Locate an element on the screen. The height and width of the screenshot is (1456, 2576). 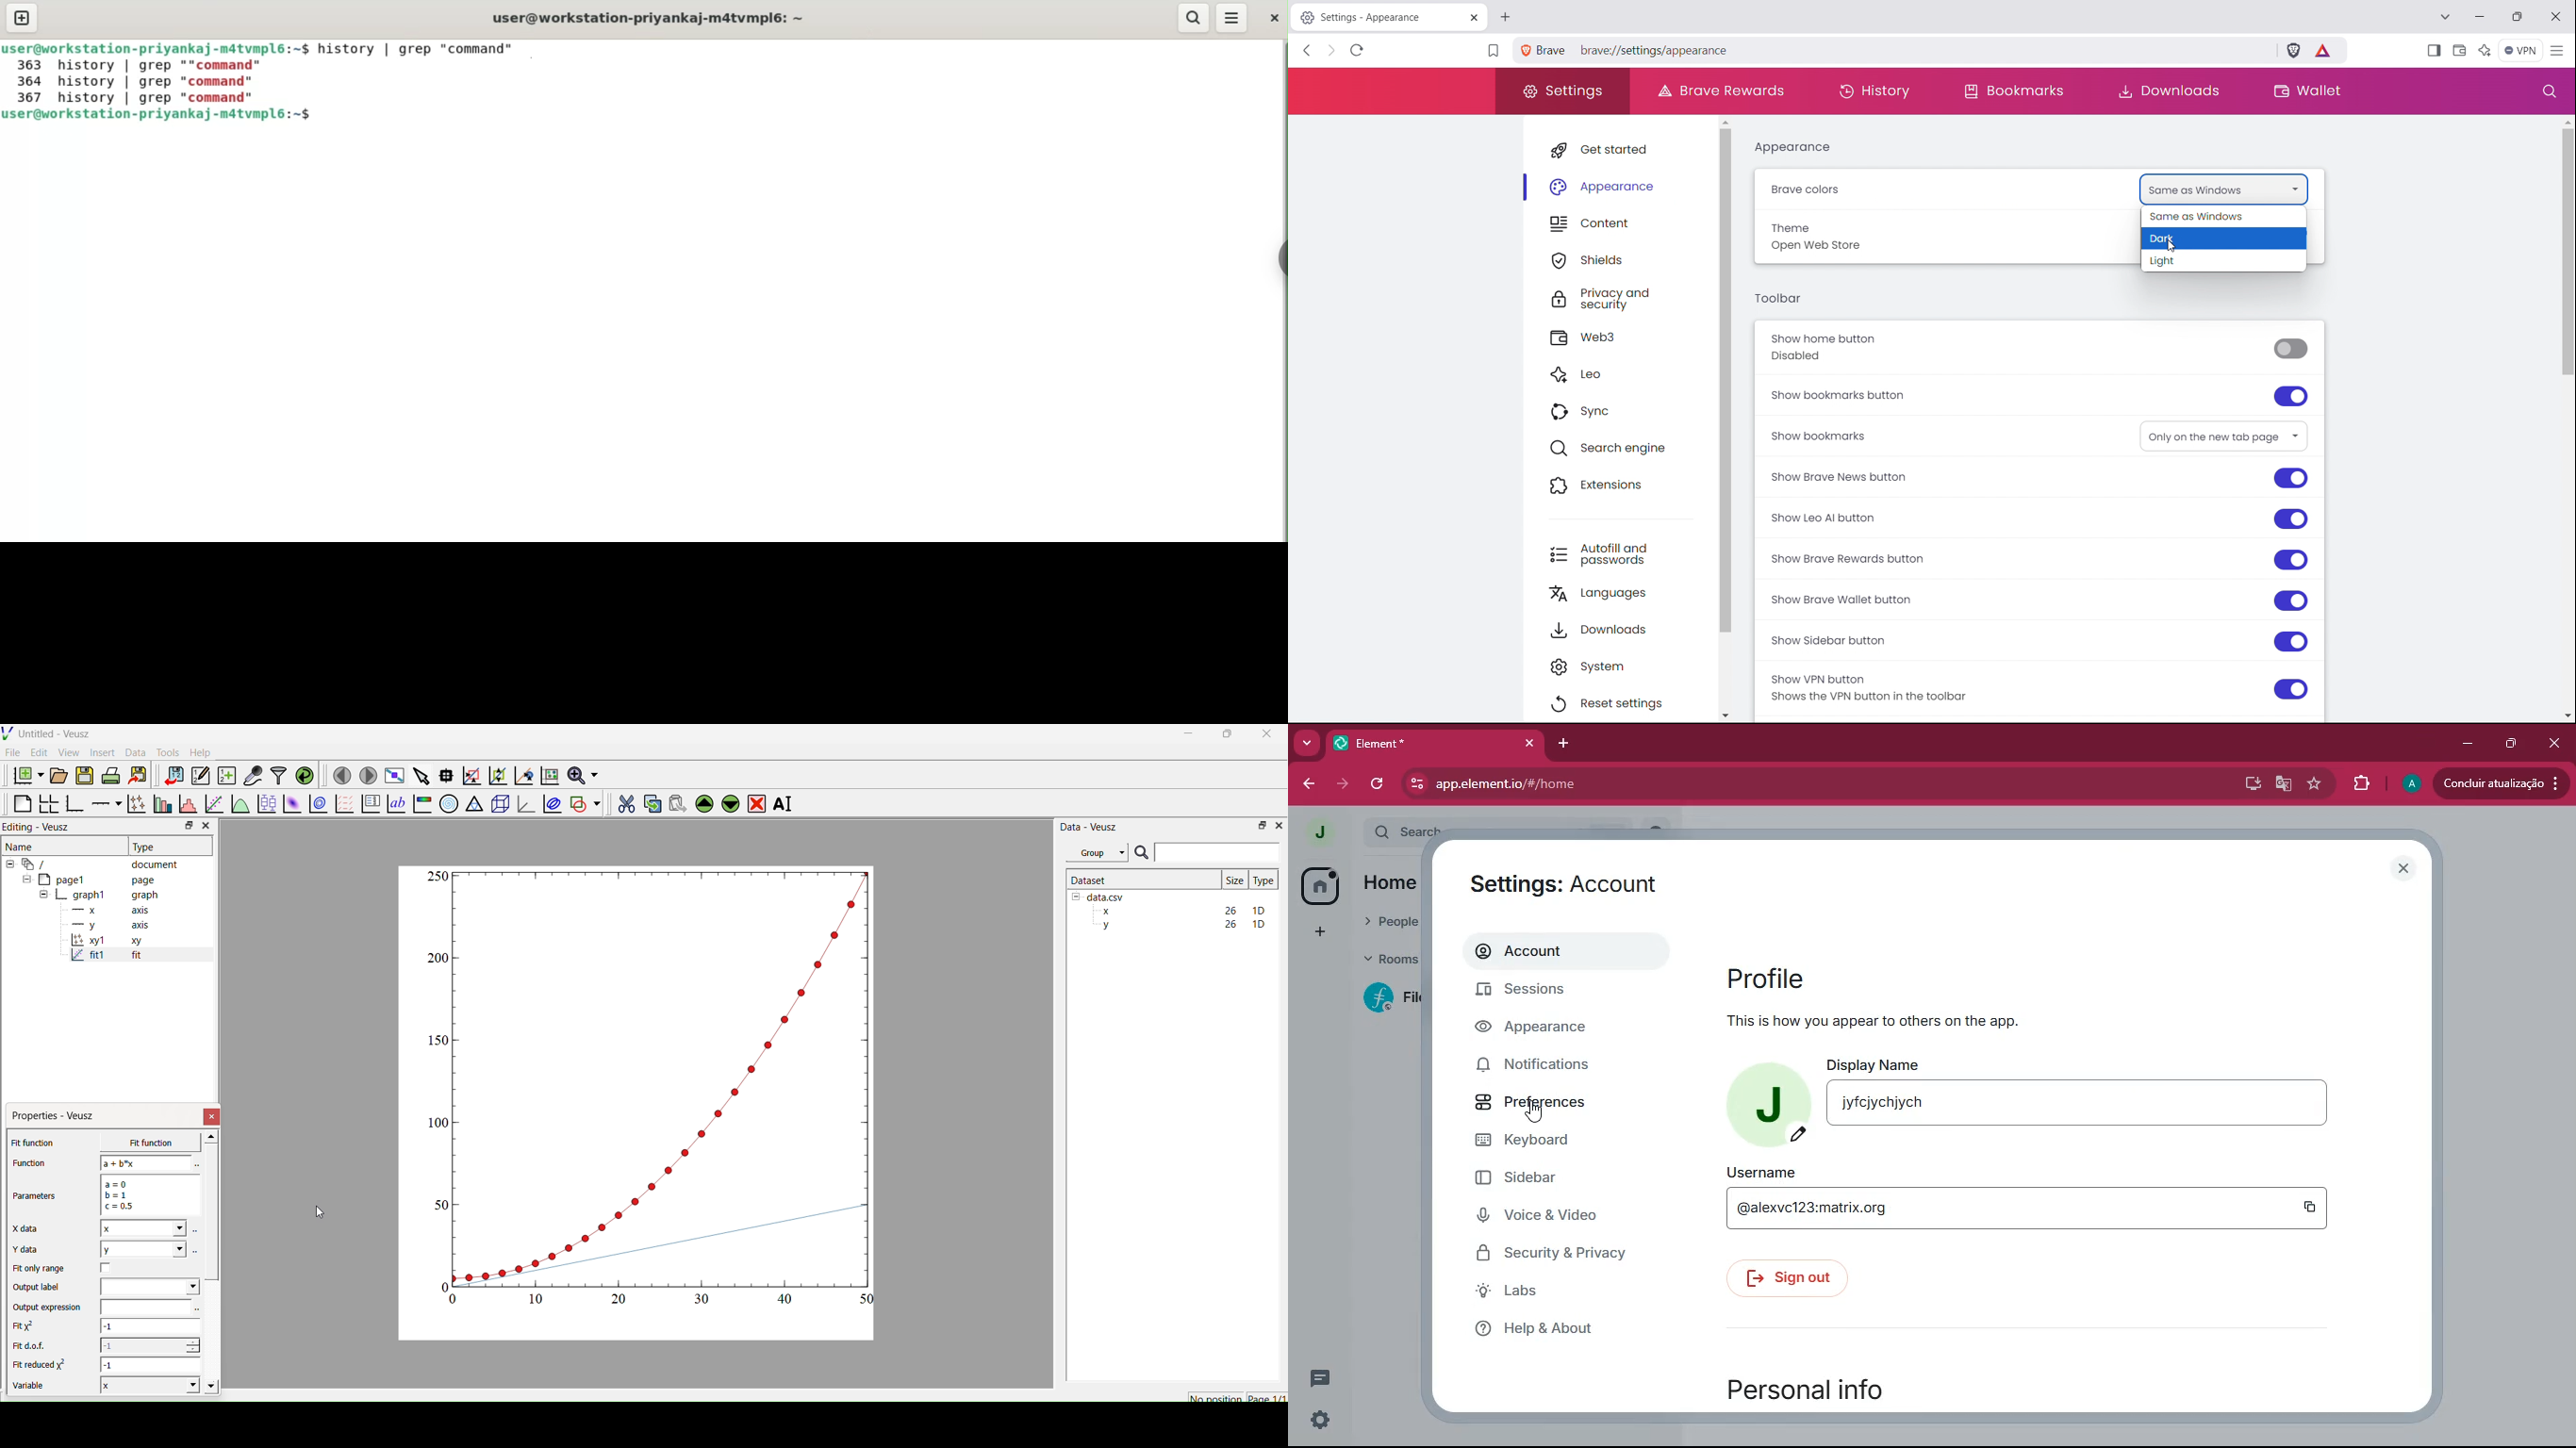
element is located at coordinates (1434, 743).